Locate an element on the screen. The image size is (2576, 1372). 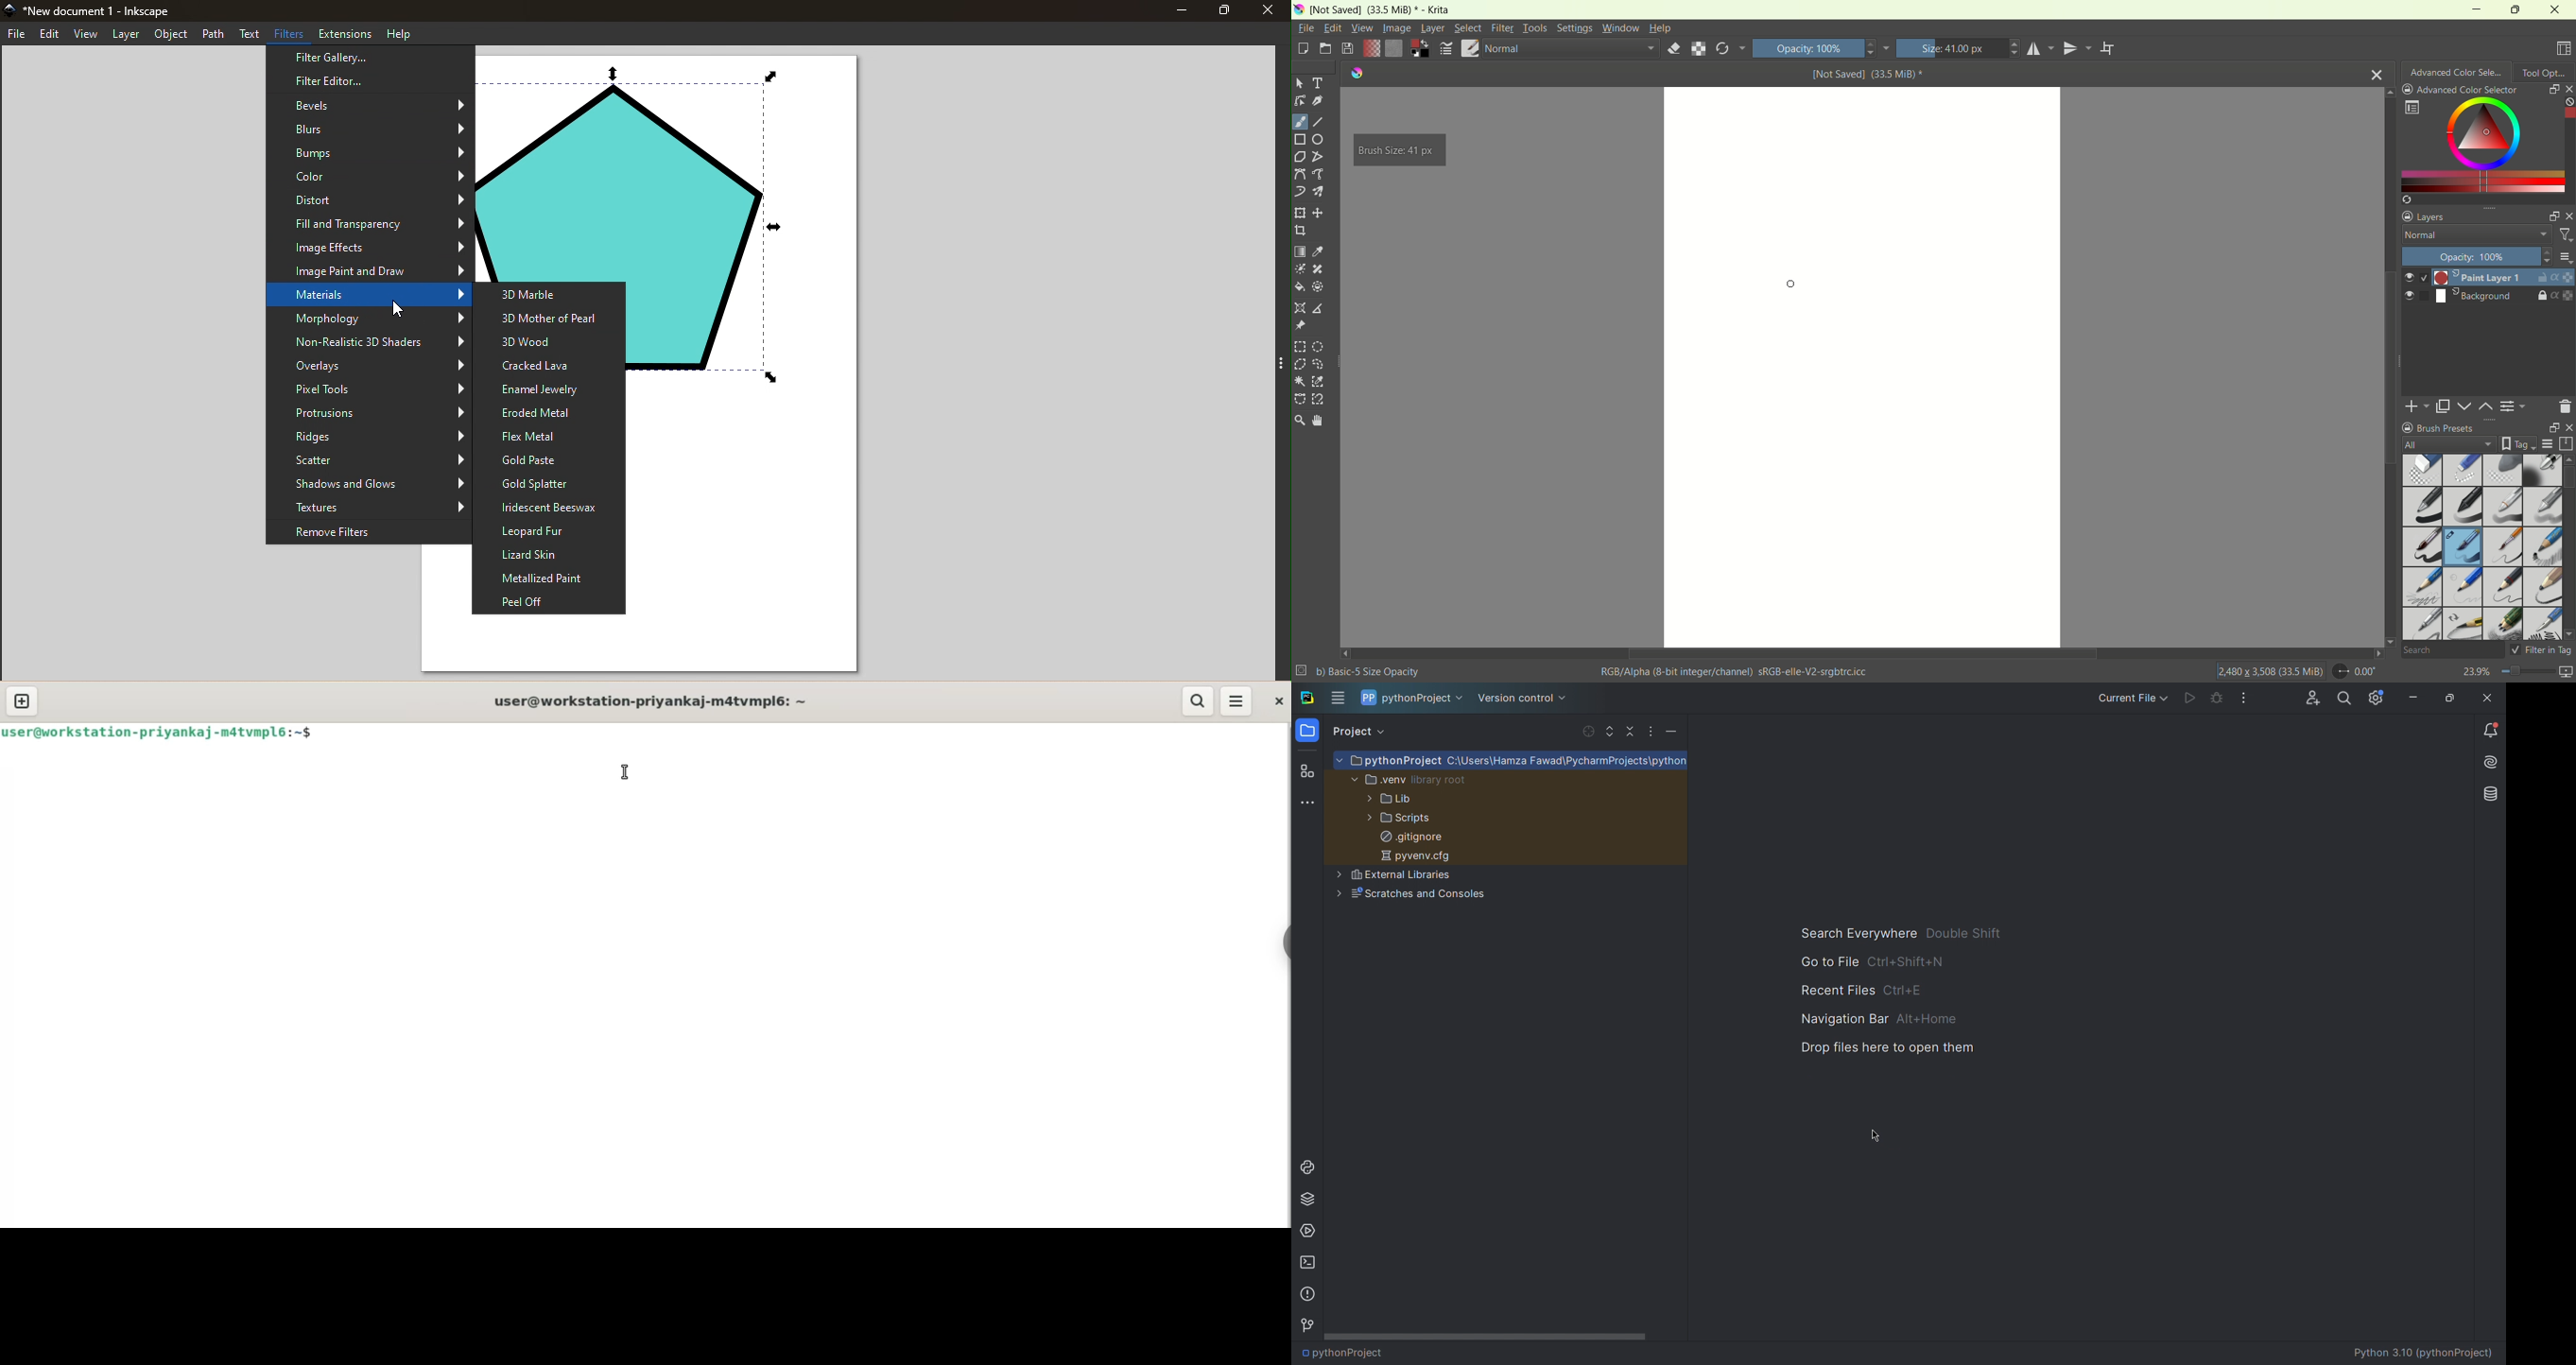
preserve alpha is located at coordinates (1699, 50).